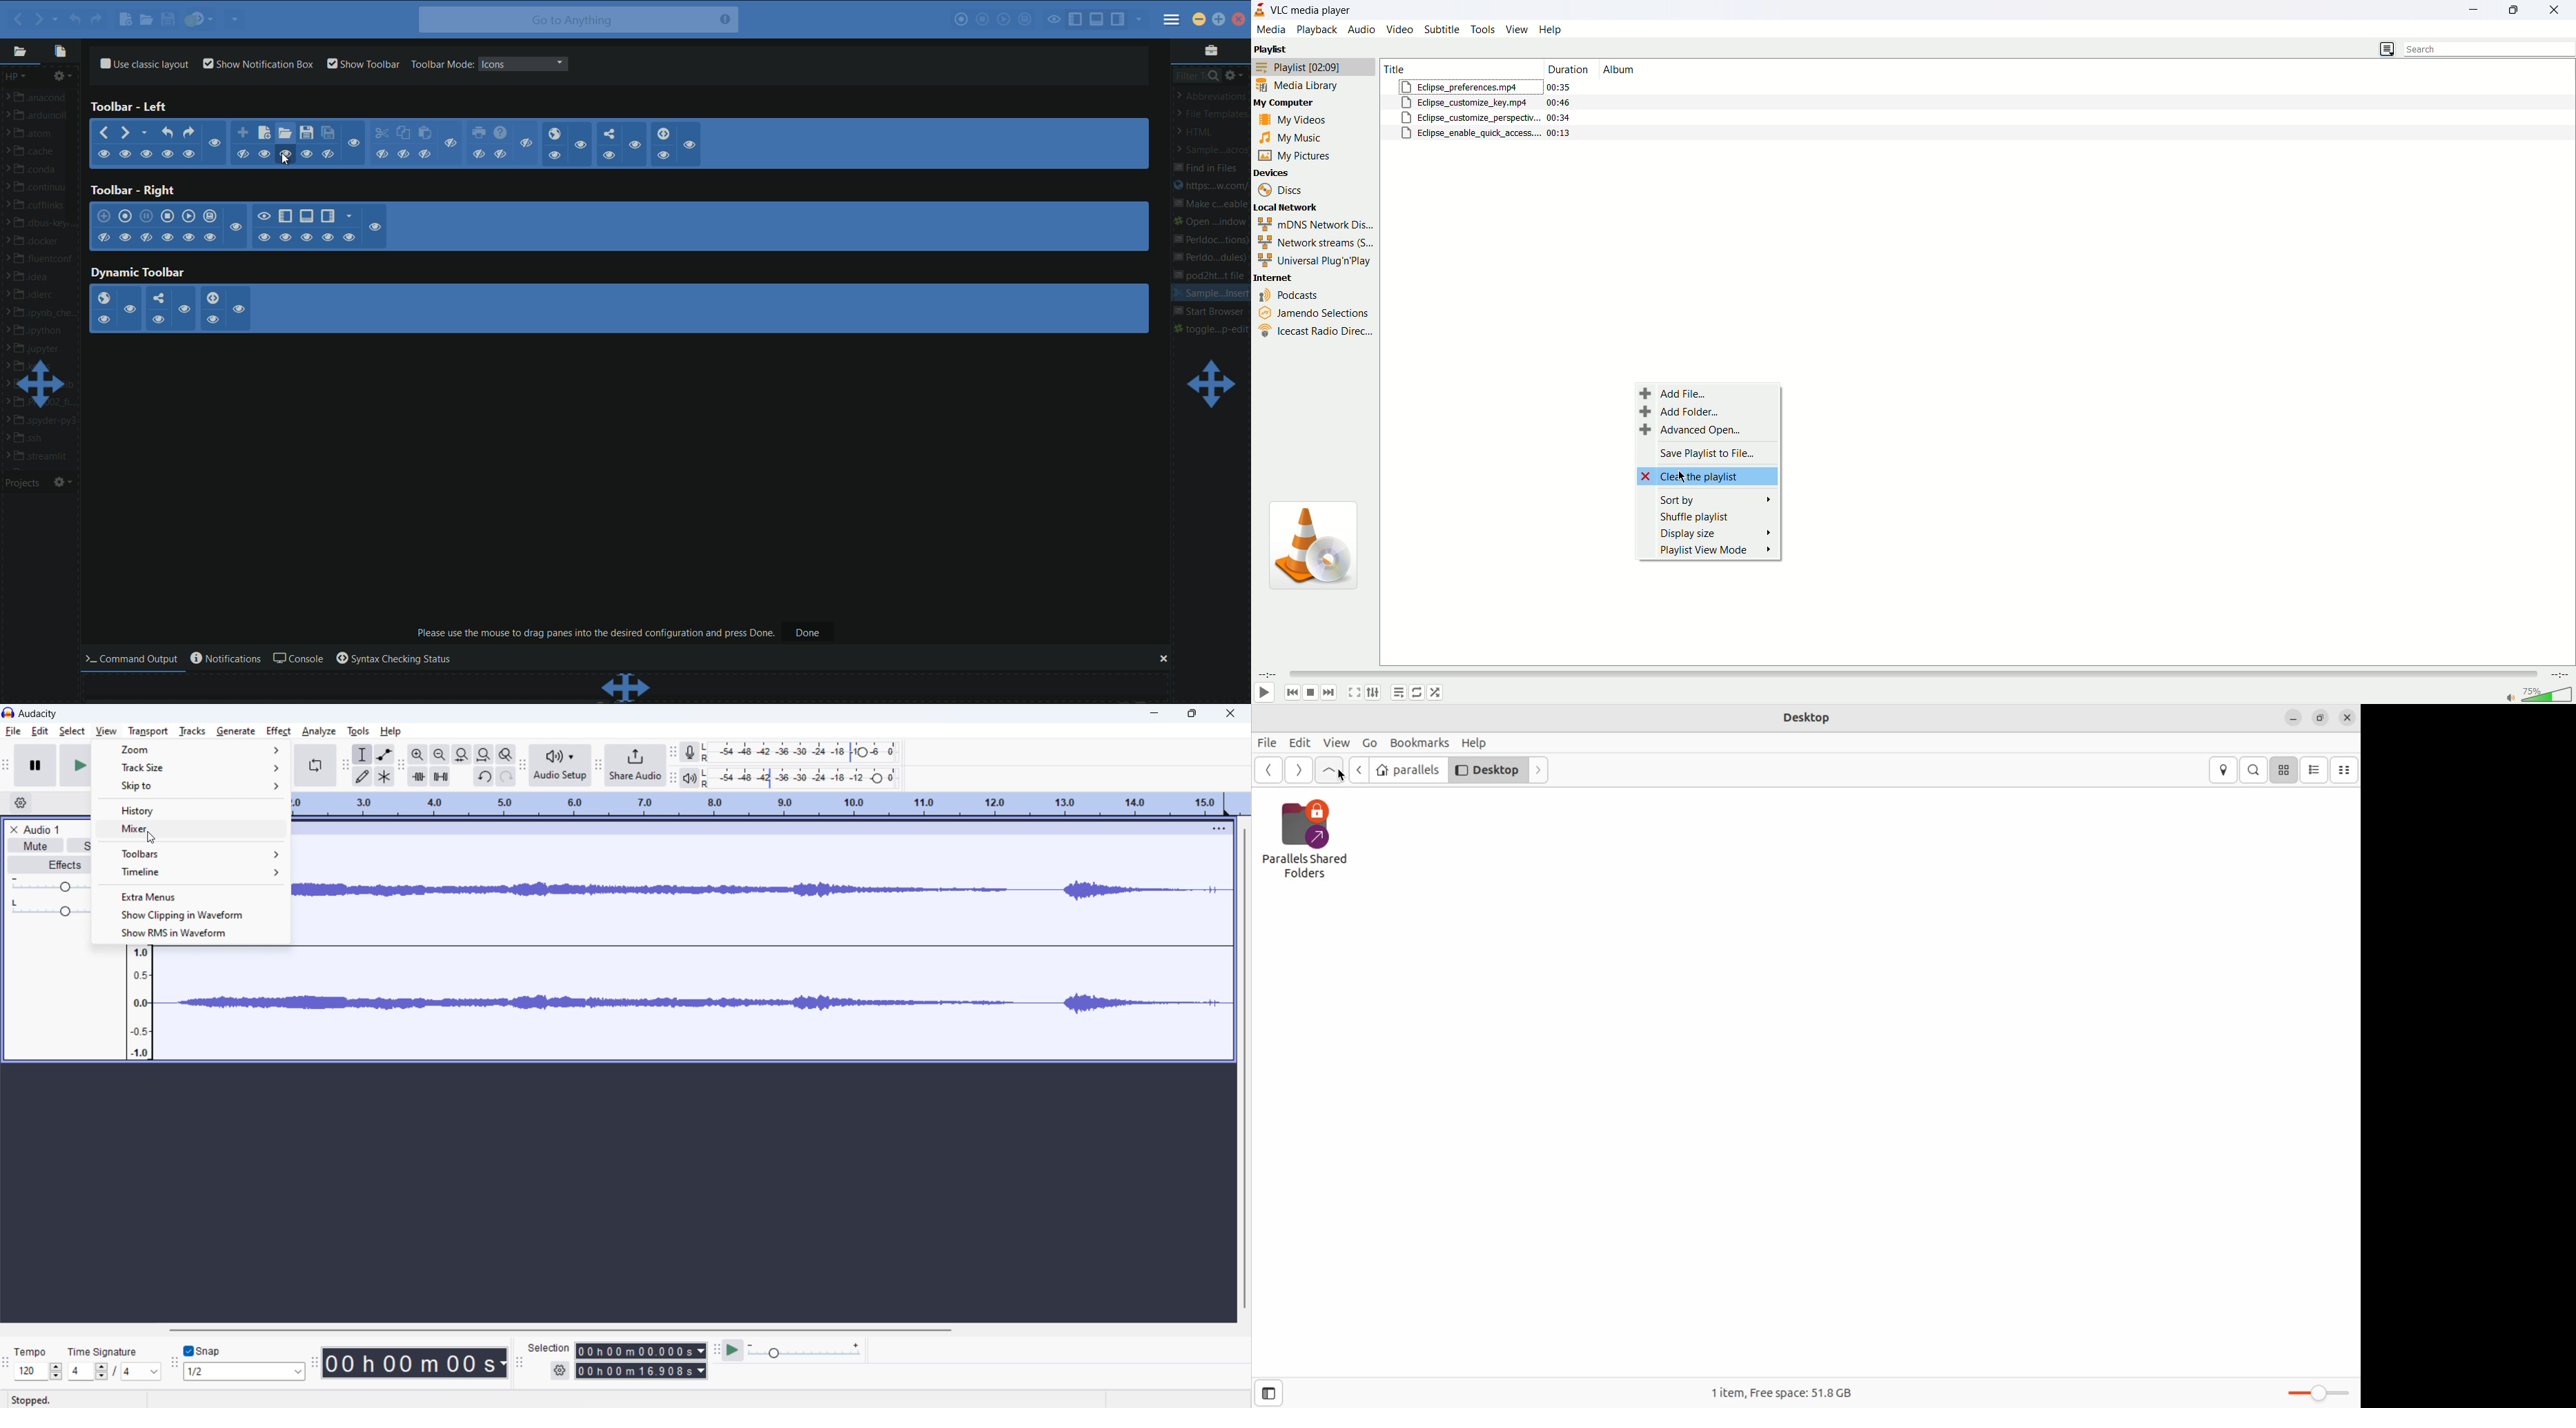  What do you see at coordinates (1781, 1392) in the screenshot?
I see `1 items free space 51.8 Gb` at bounding box center [1781, 1392].